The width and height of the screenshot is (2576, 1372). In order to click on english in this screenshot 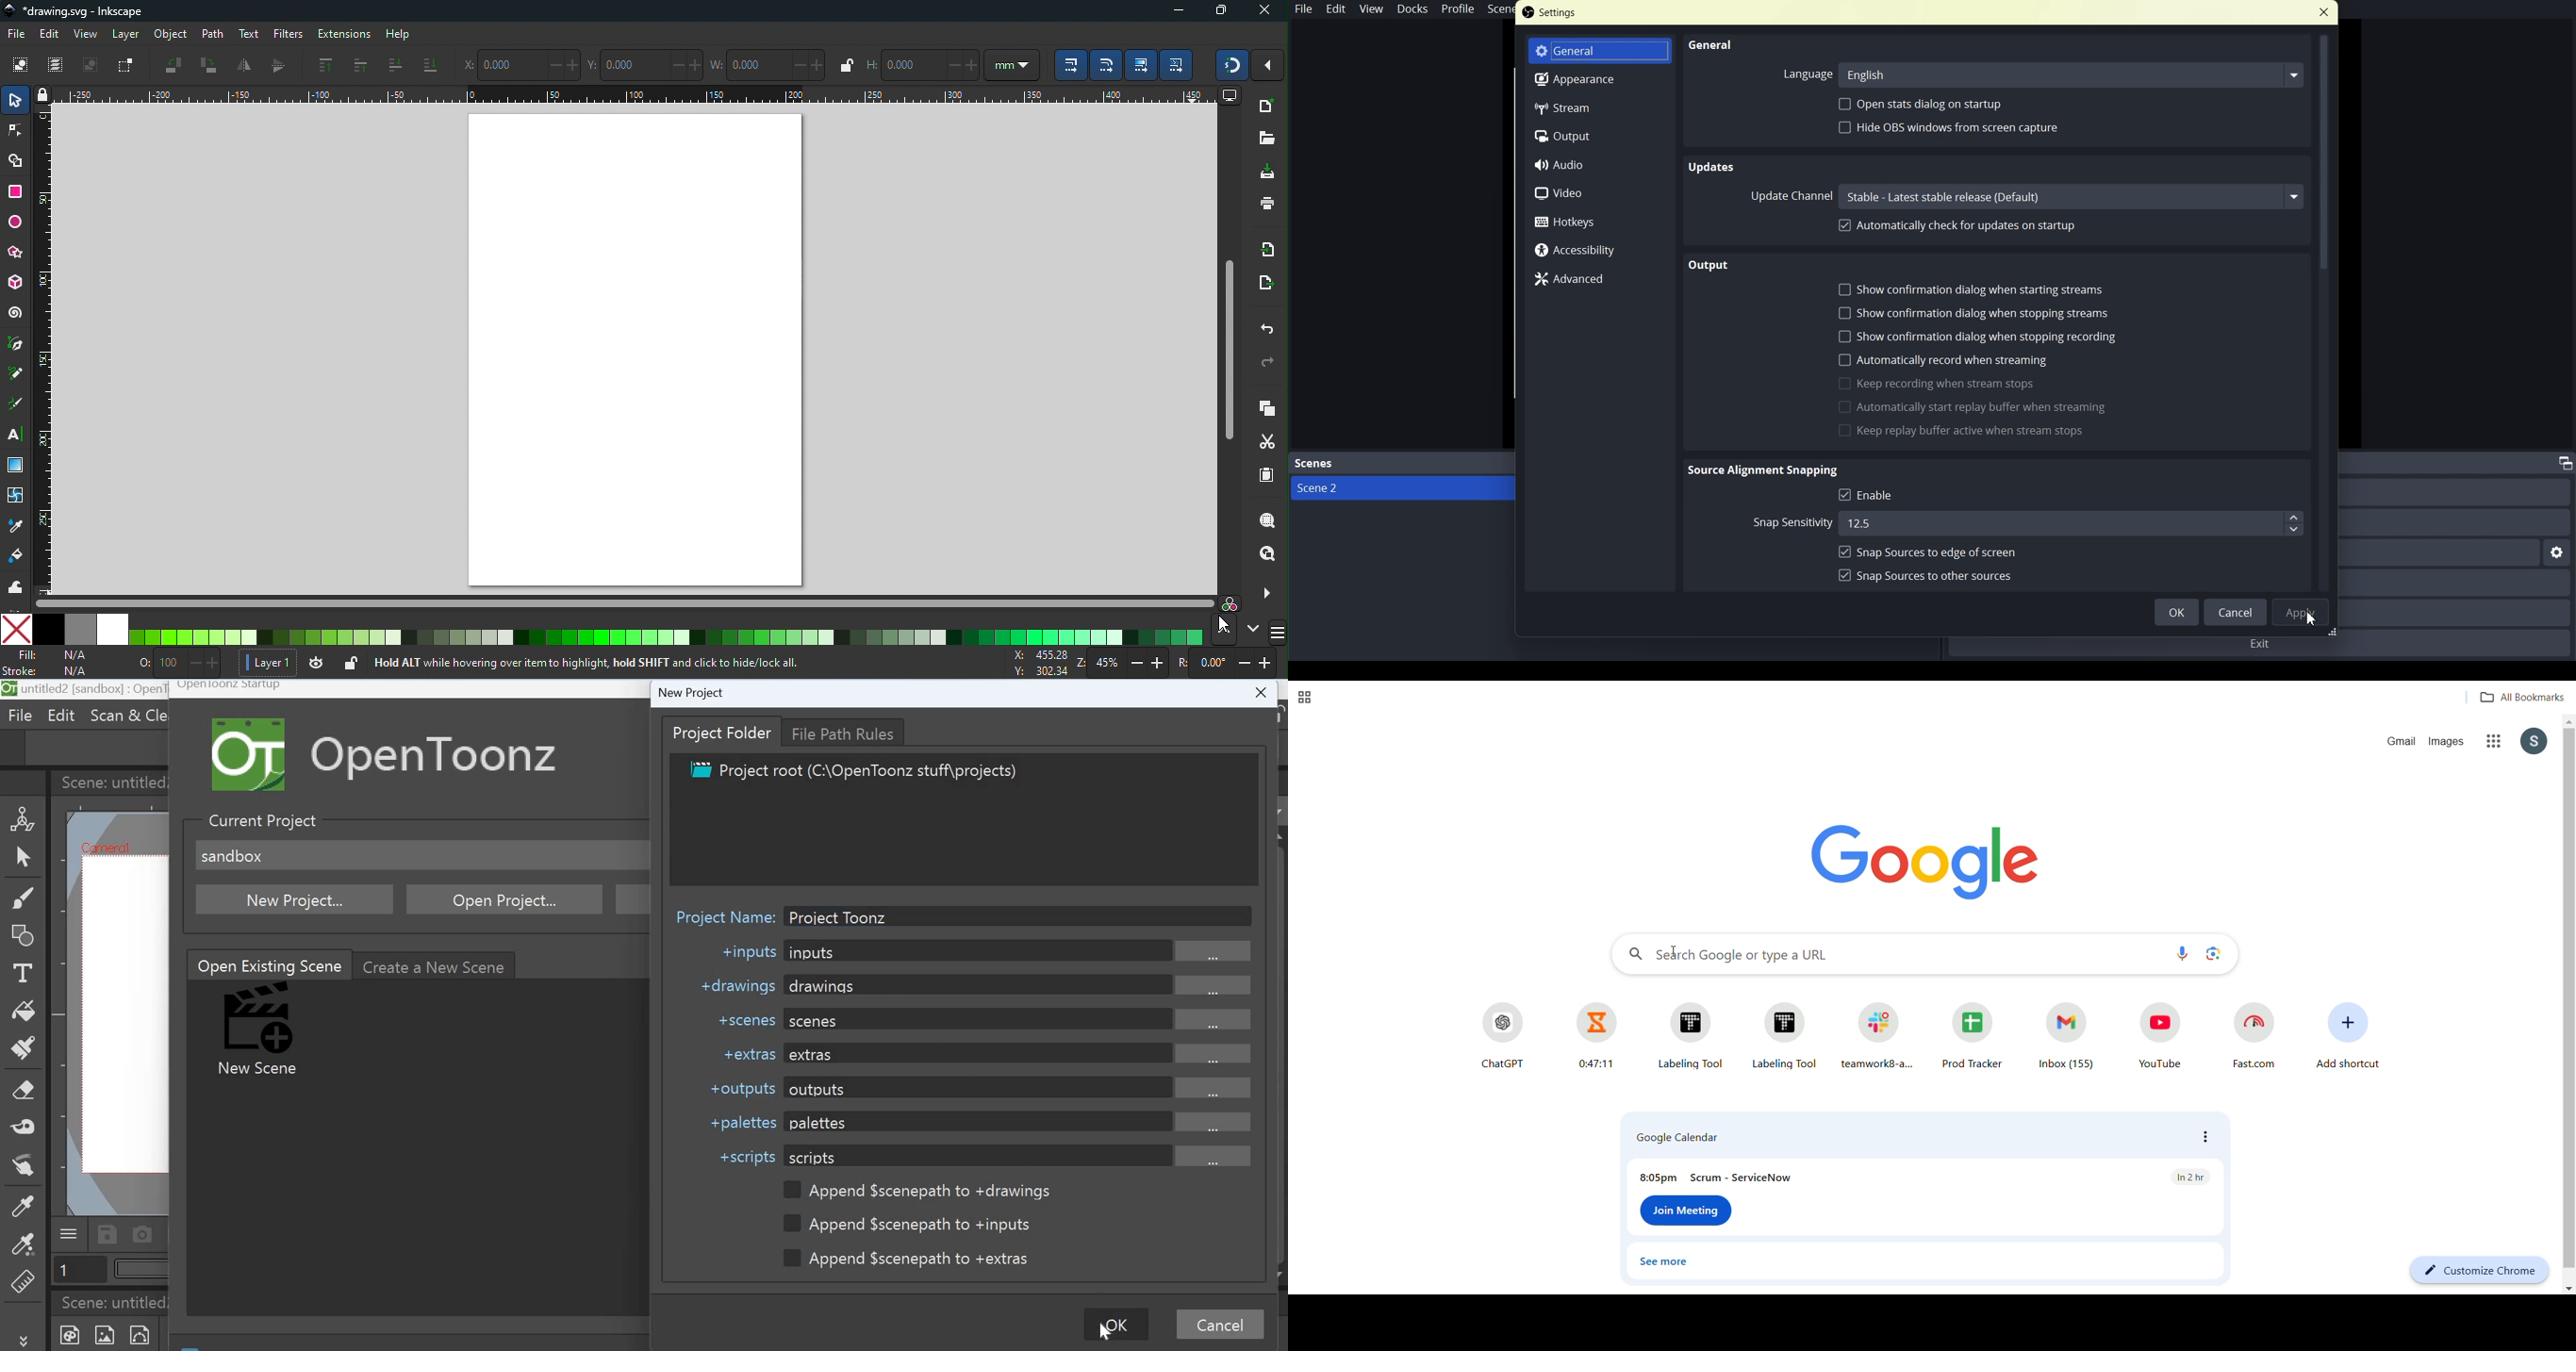, I will do `click(2072, 74)`.